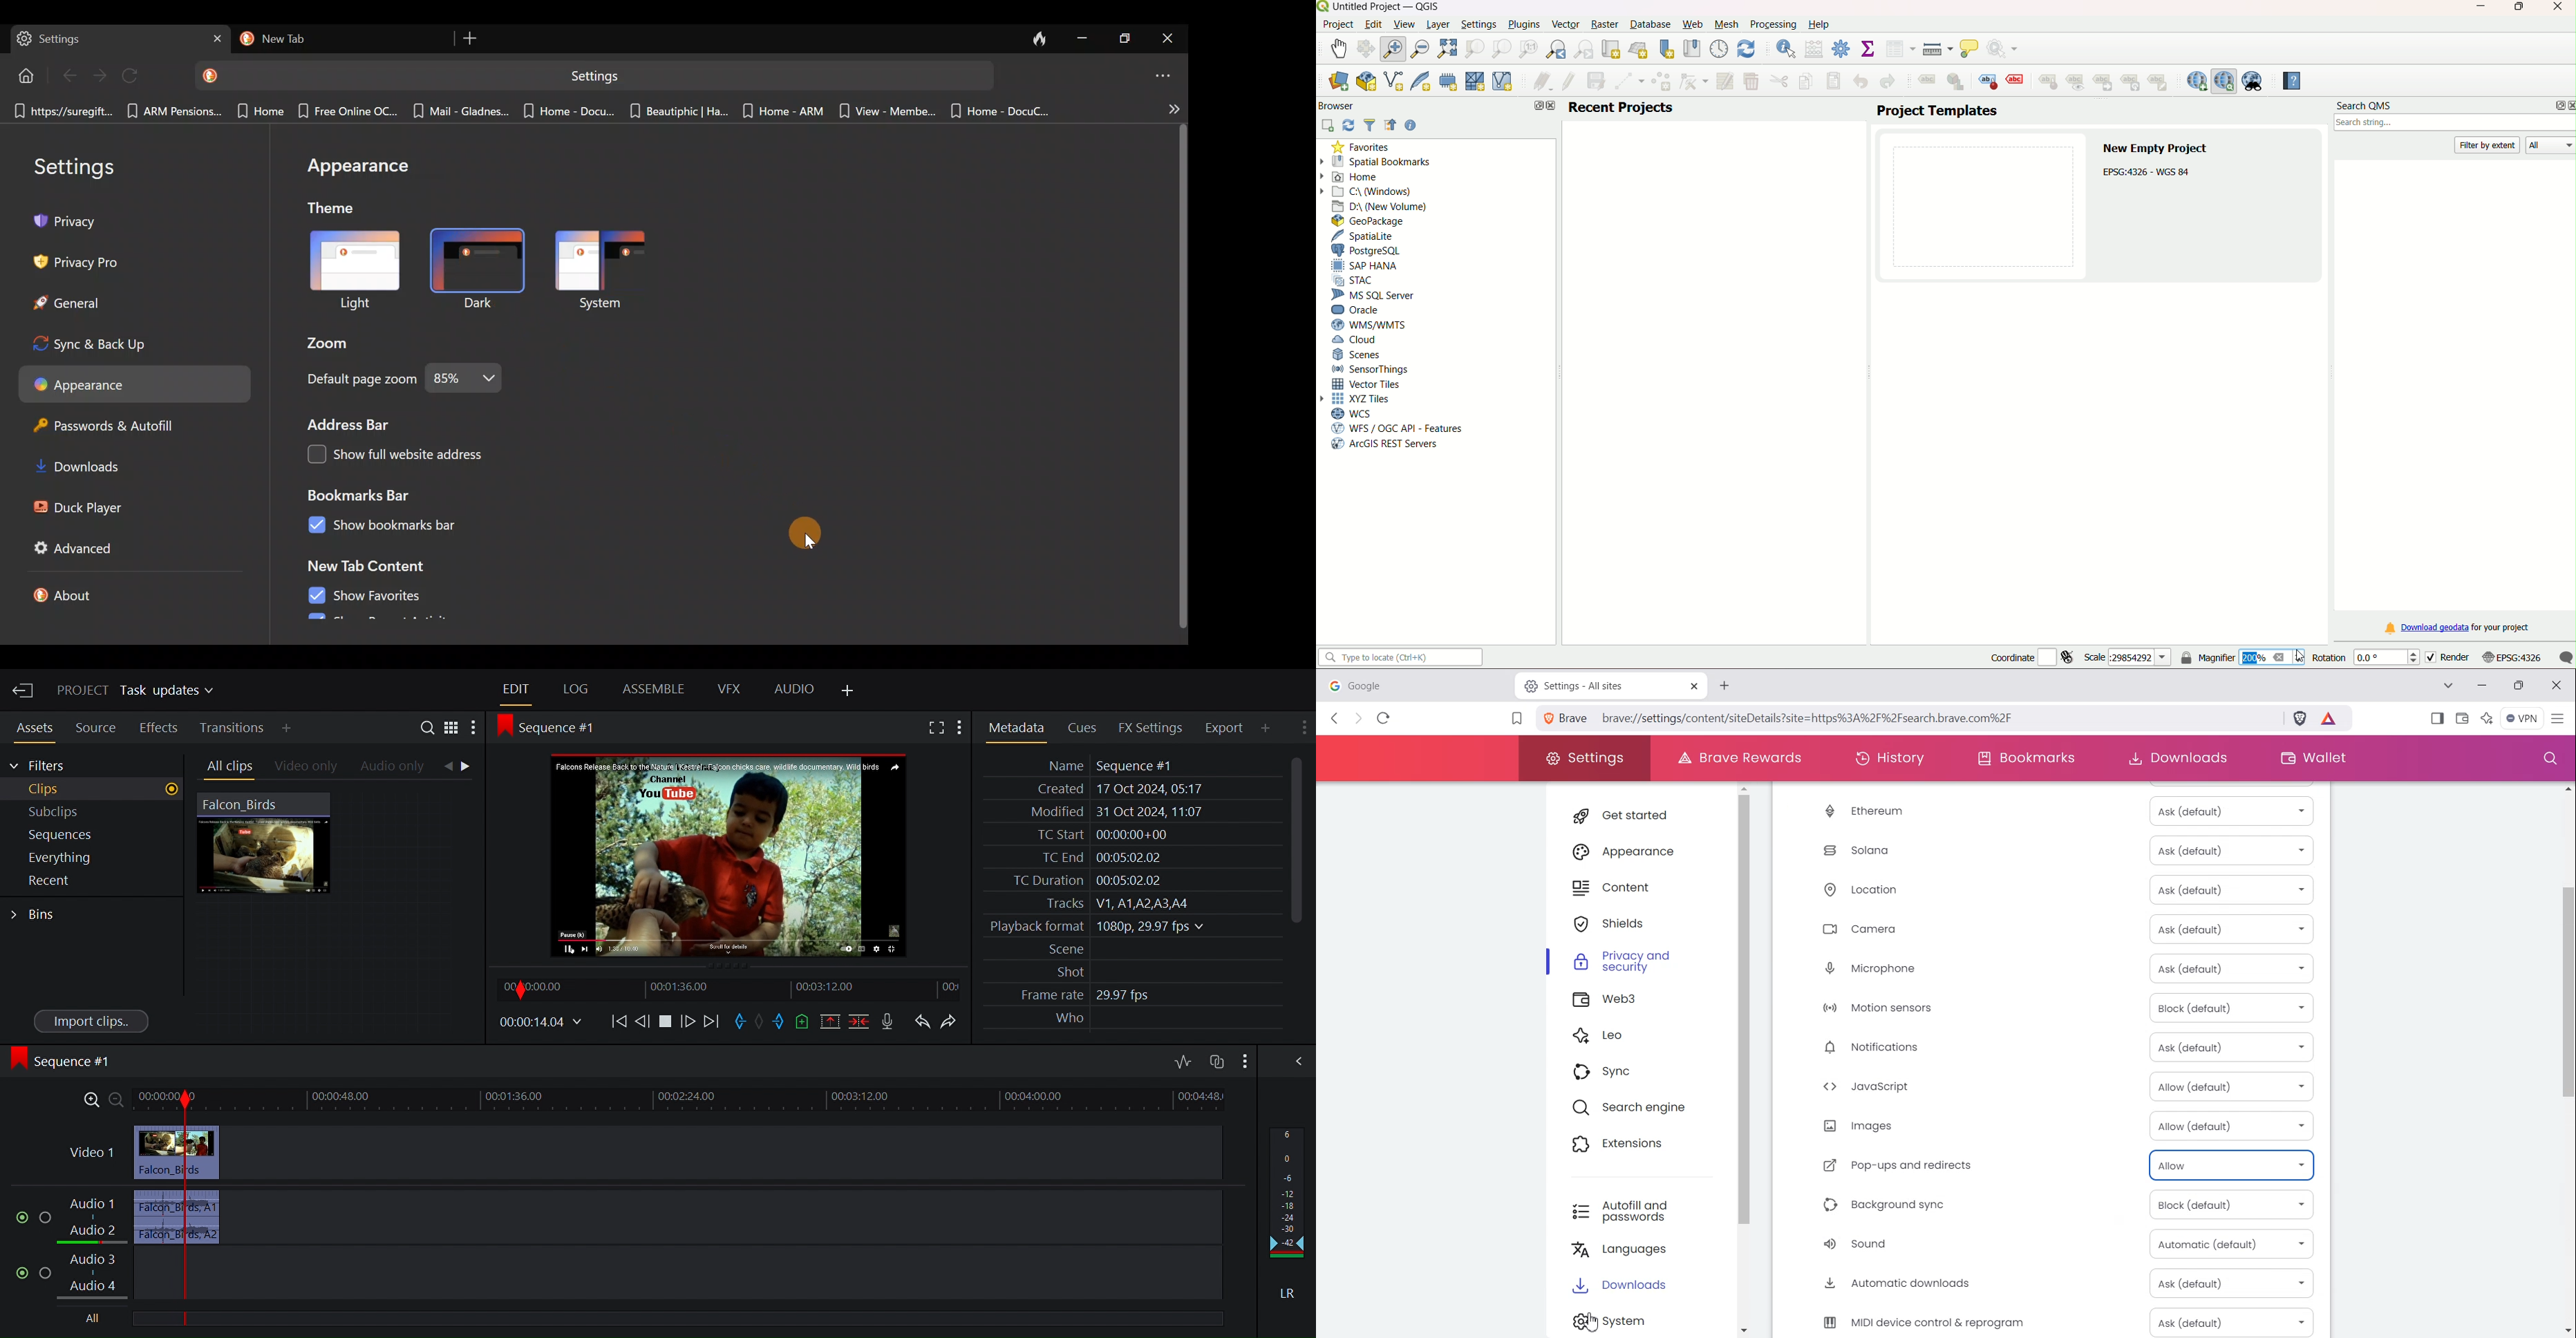 The height and width of the screenshot is (1344, 2576). Describe the element at coordinates (2518, 8) in the screenshot. I see `minimize/maximize` at that location.